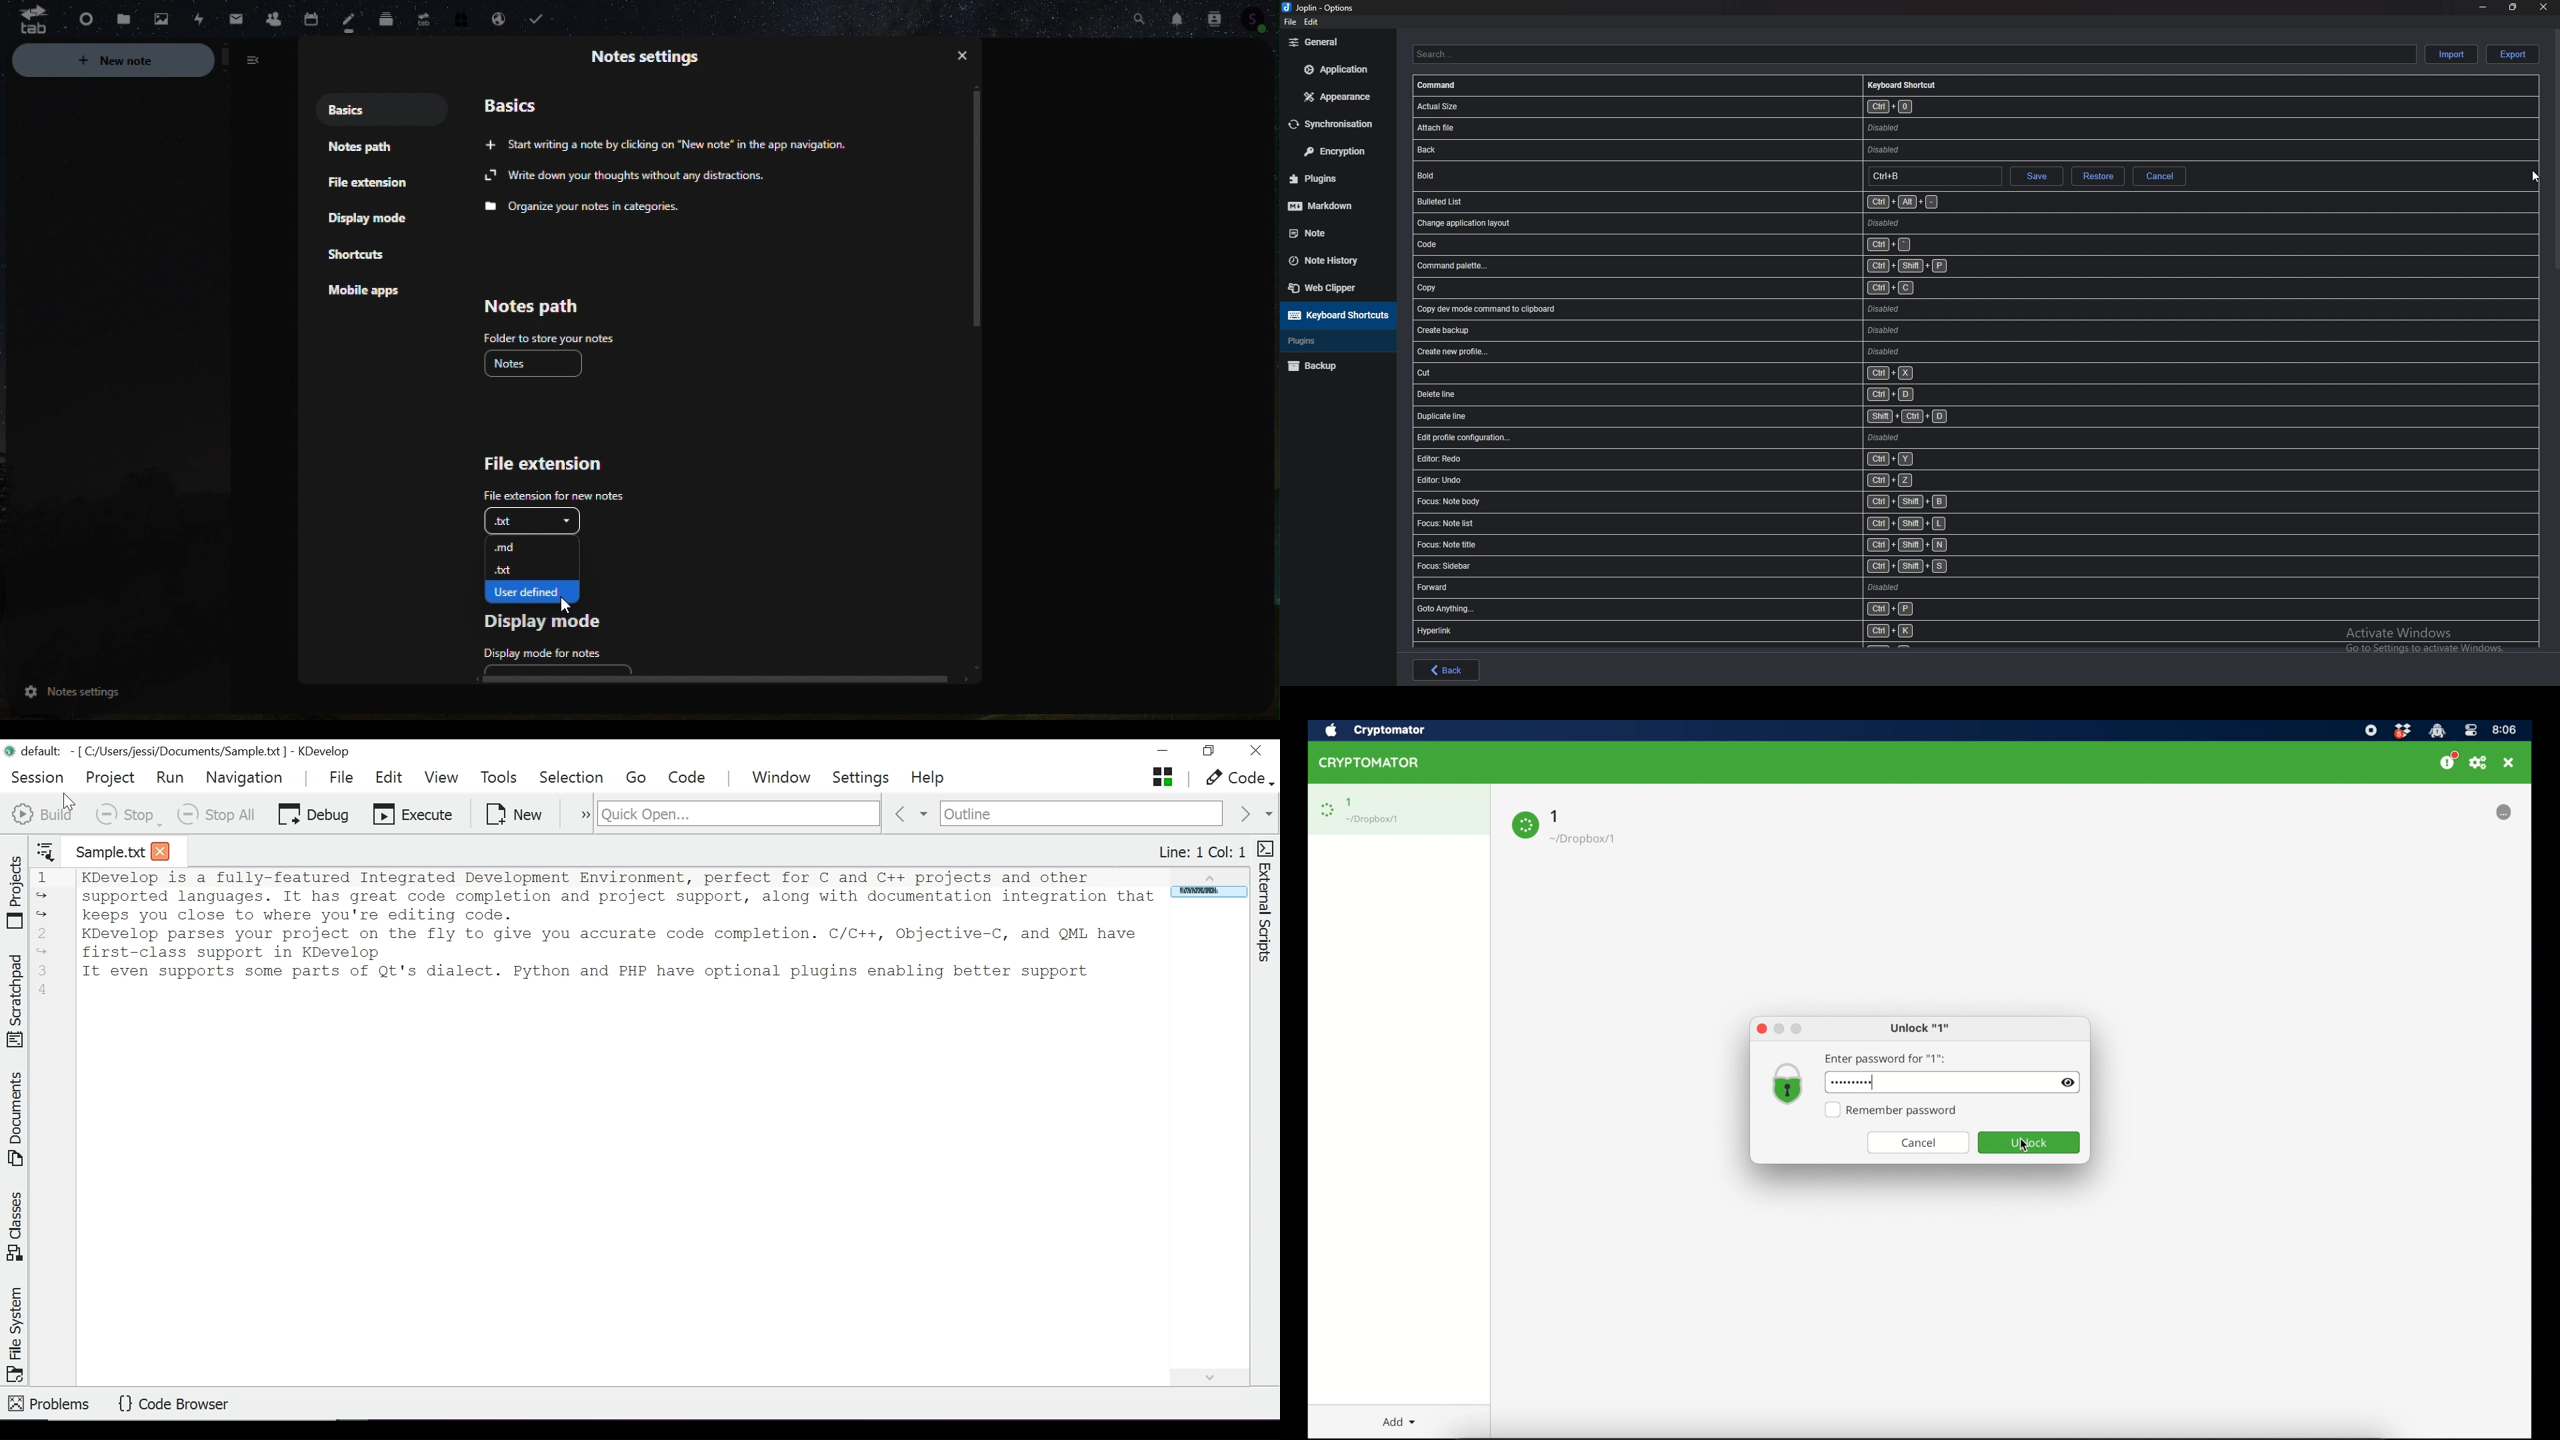  What do you see at coordinates (1233, 776) in the screenshot?
I see `Code` at bounding box center [1233, 776].